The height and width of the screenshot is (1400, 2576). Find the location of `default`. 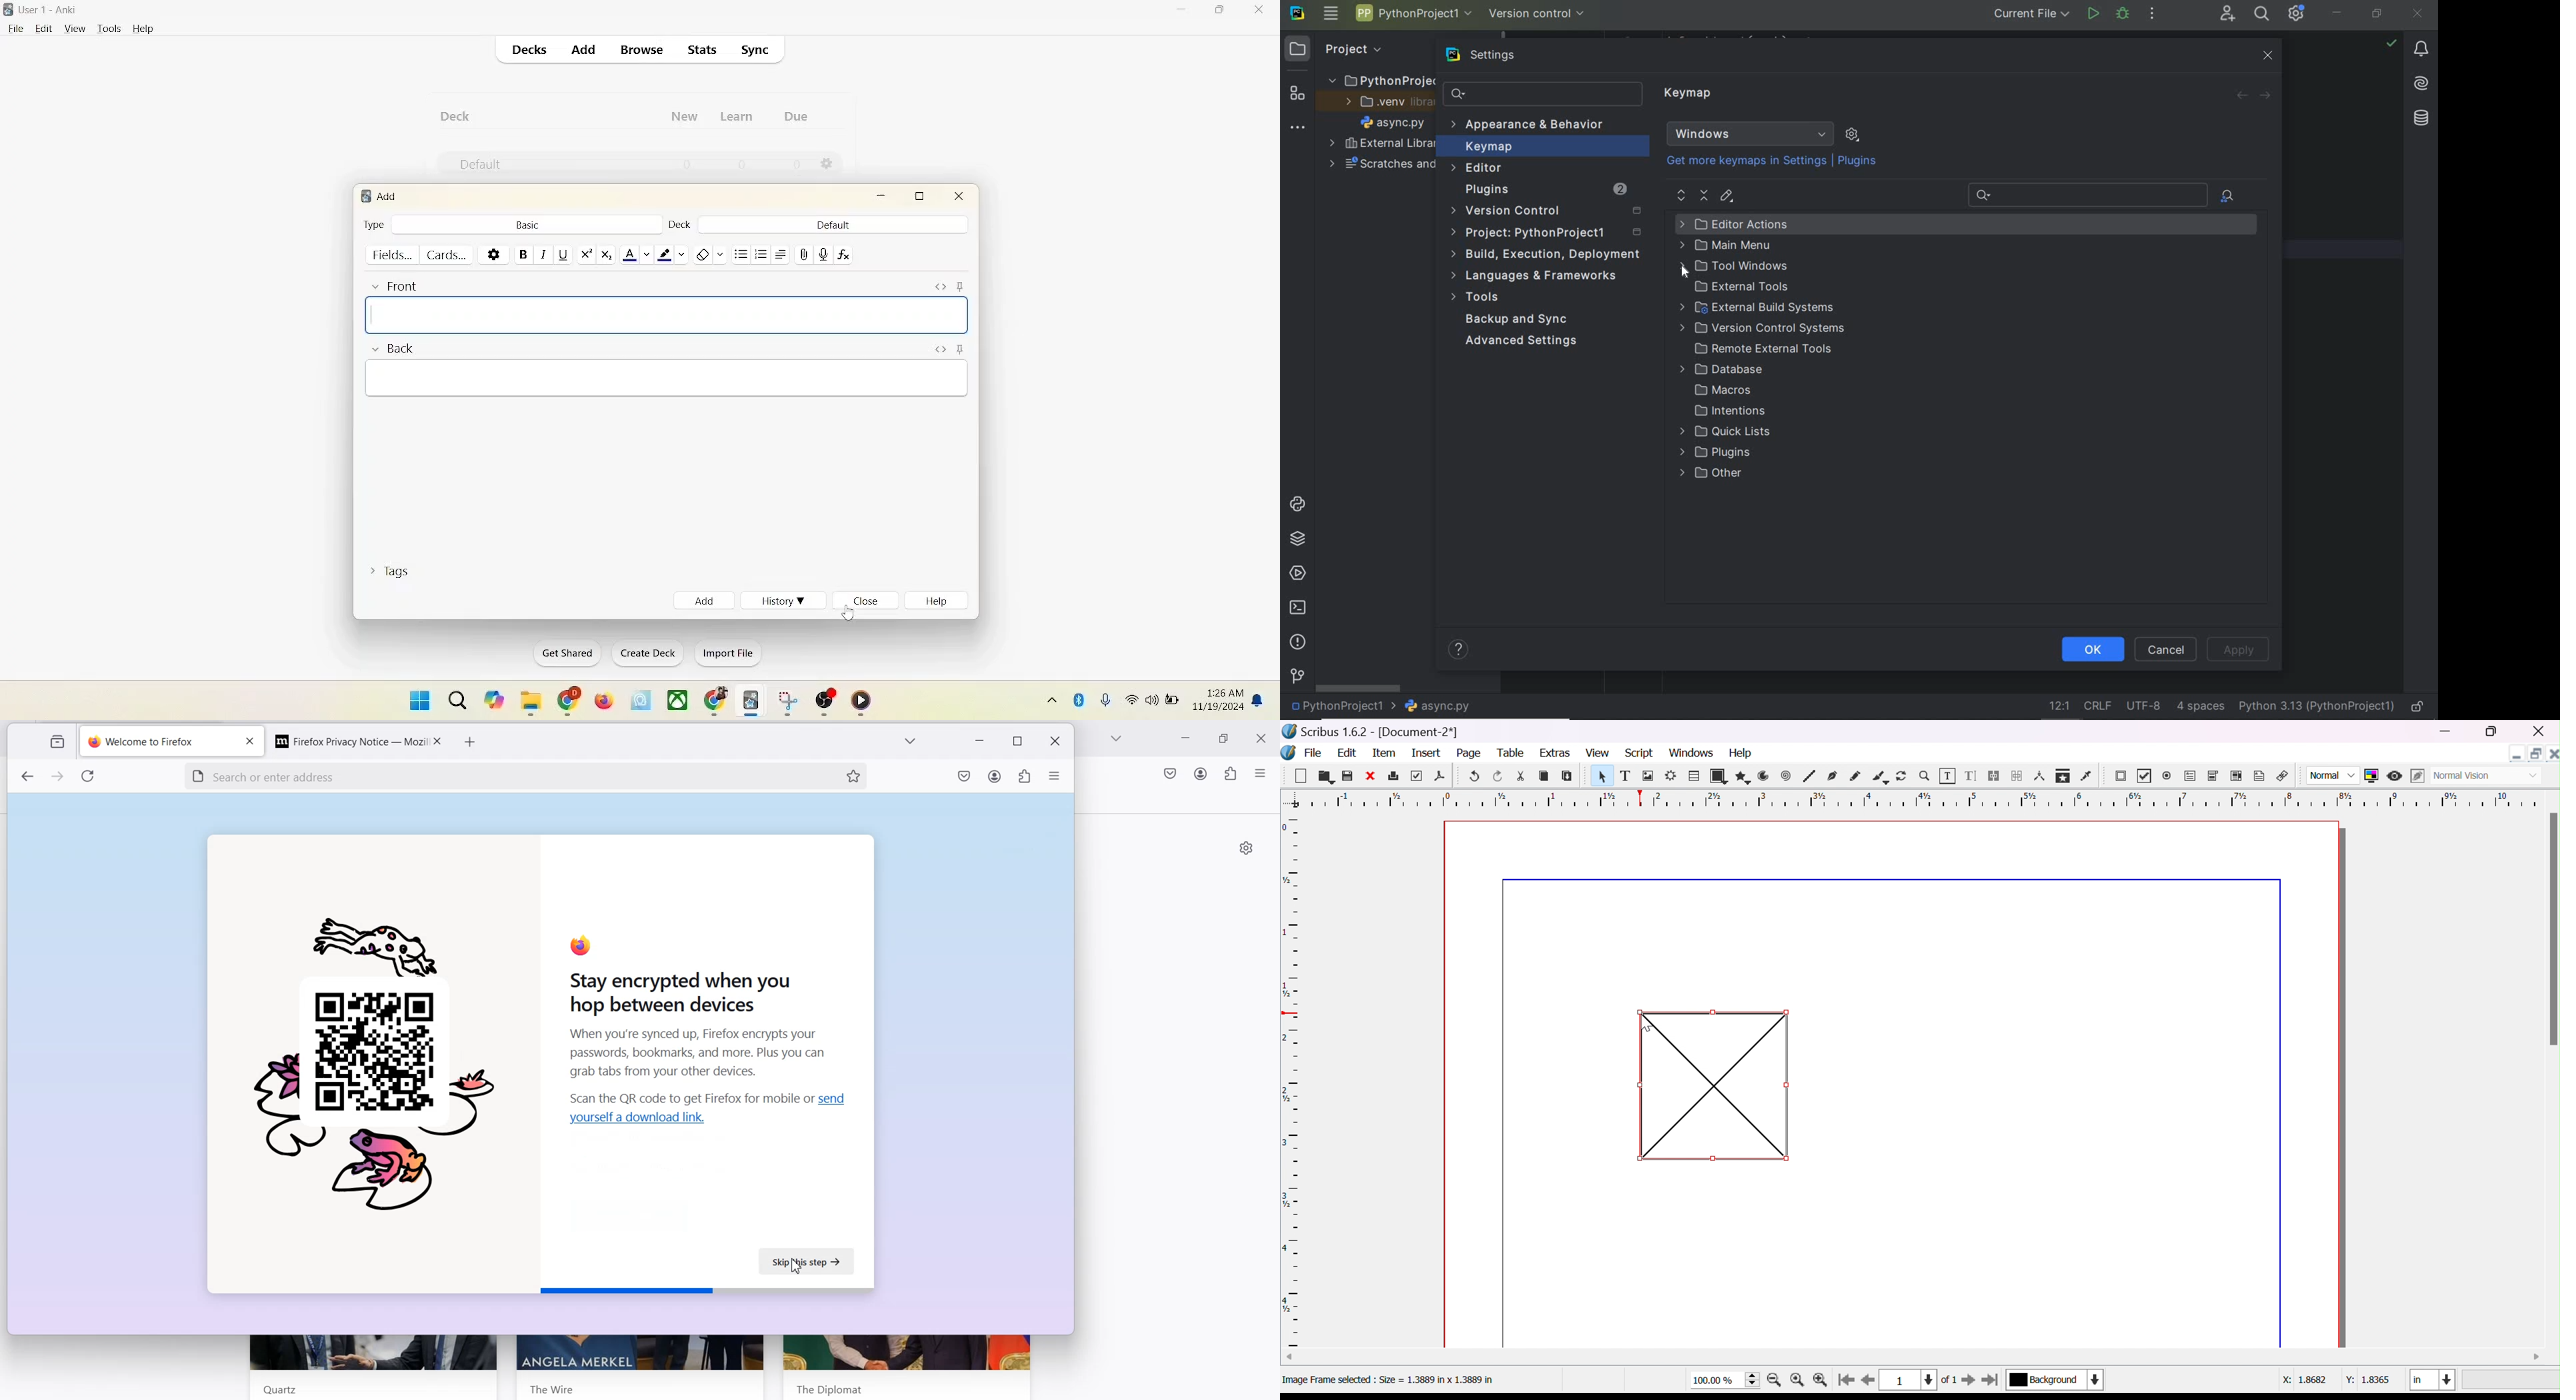

default is located at coordinates (475, 166).